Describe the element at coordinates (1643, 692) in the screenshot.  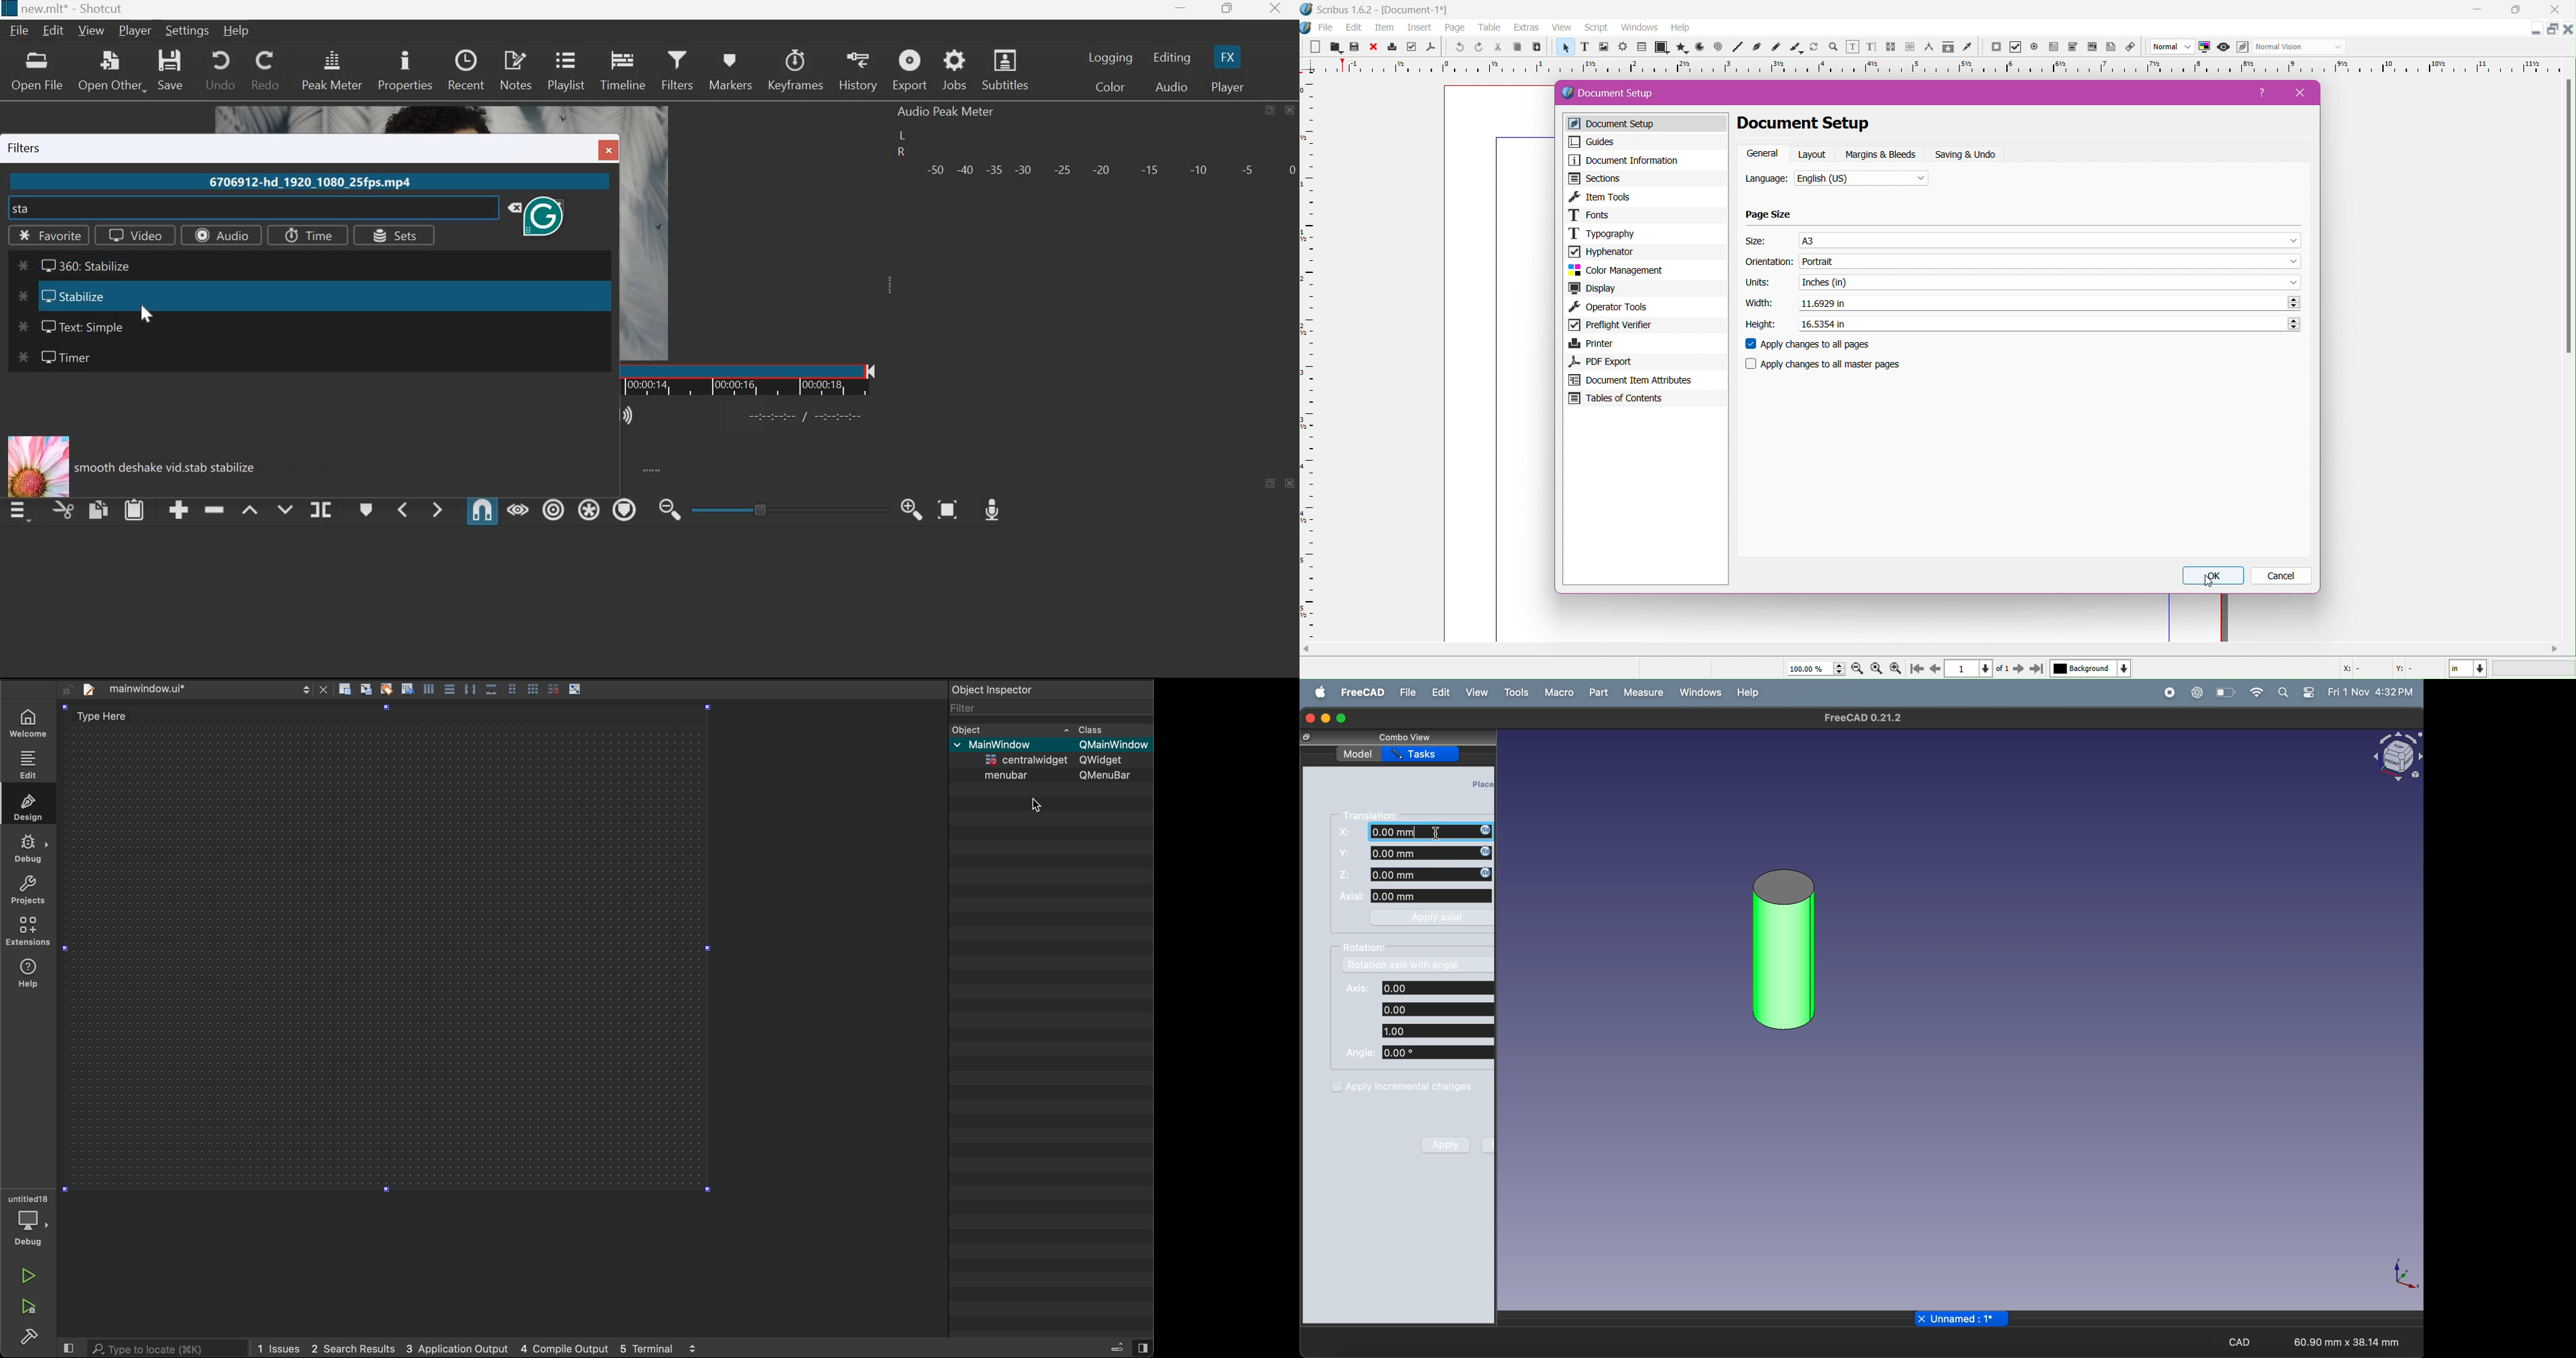
I see `measure` at that location.